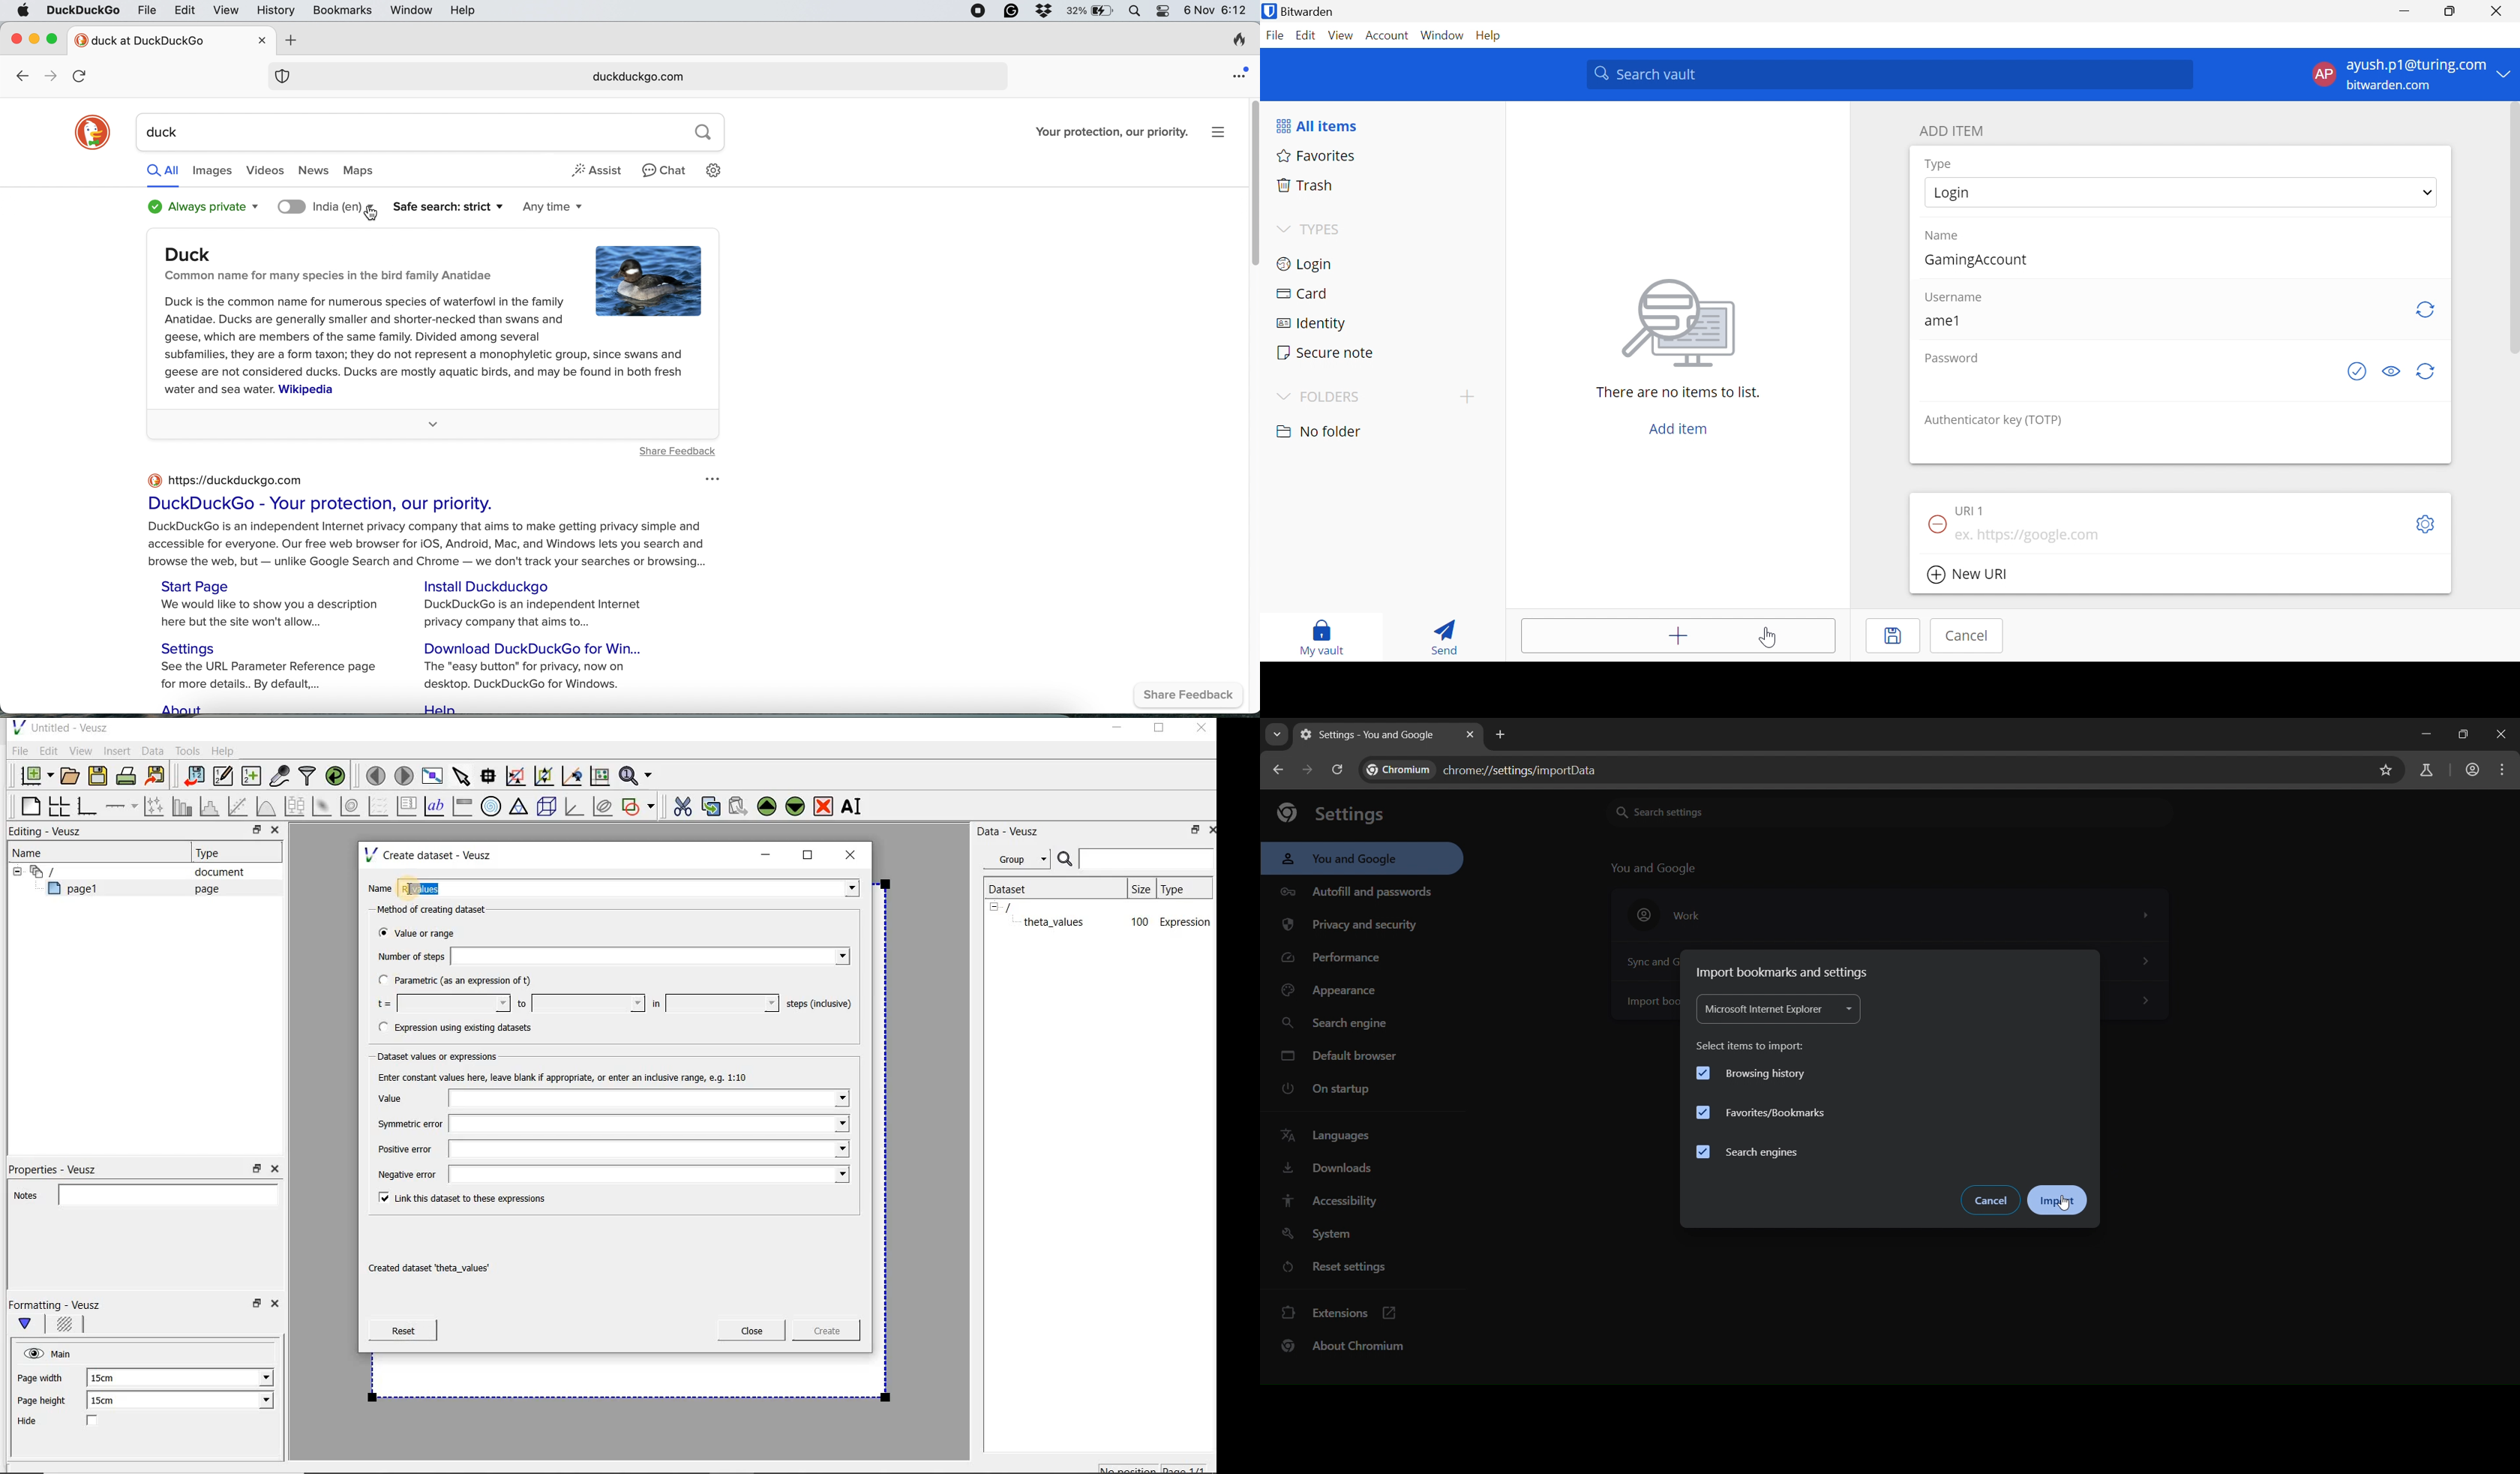  Describe the element at coordinates (1371, 734) in the screenshot. I see `current tab` at that location.